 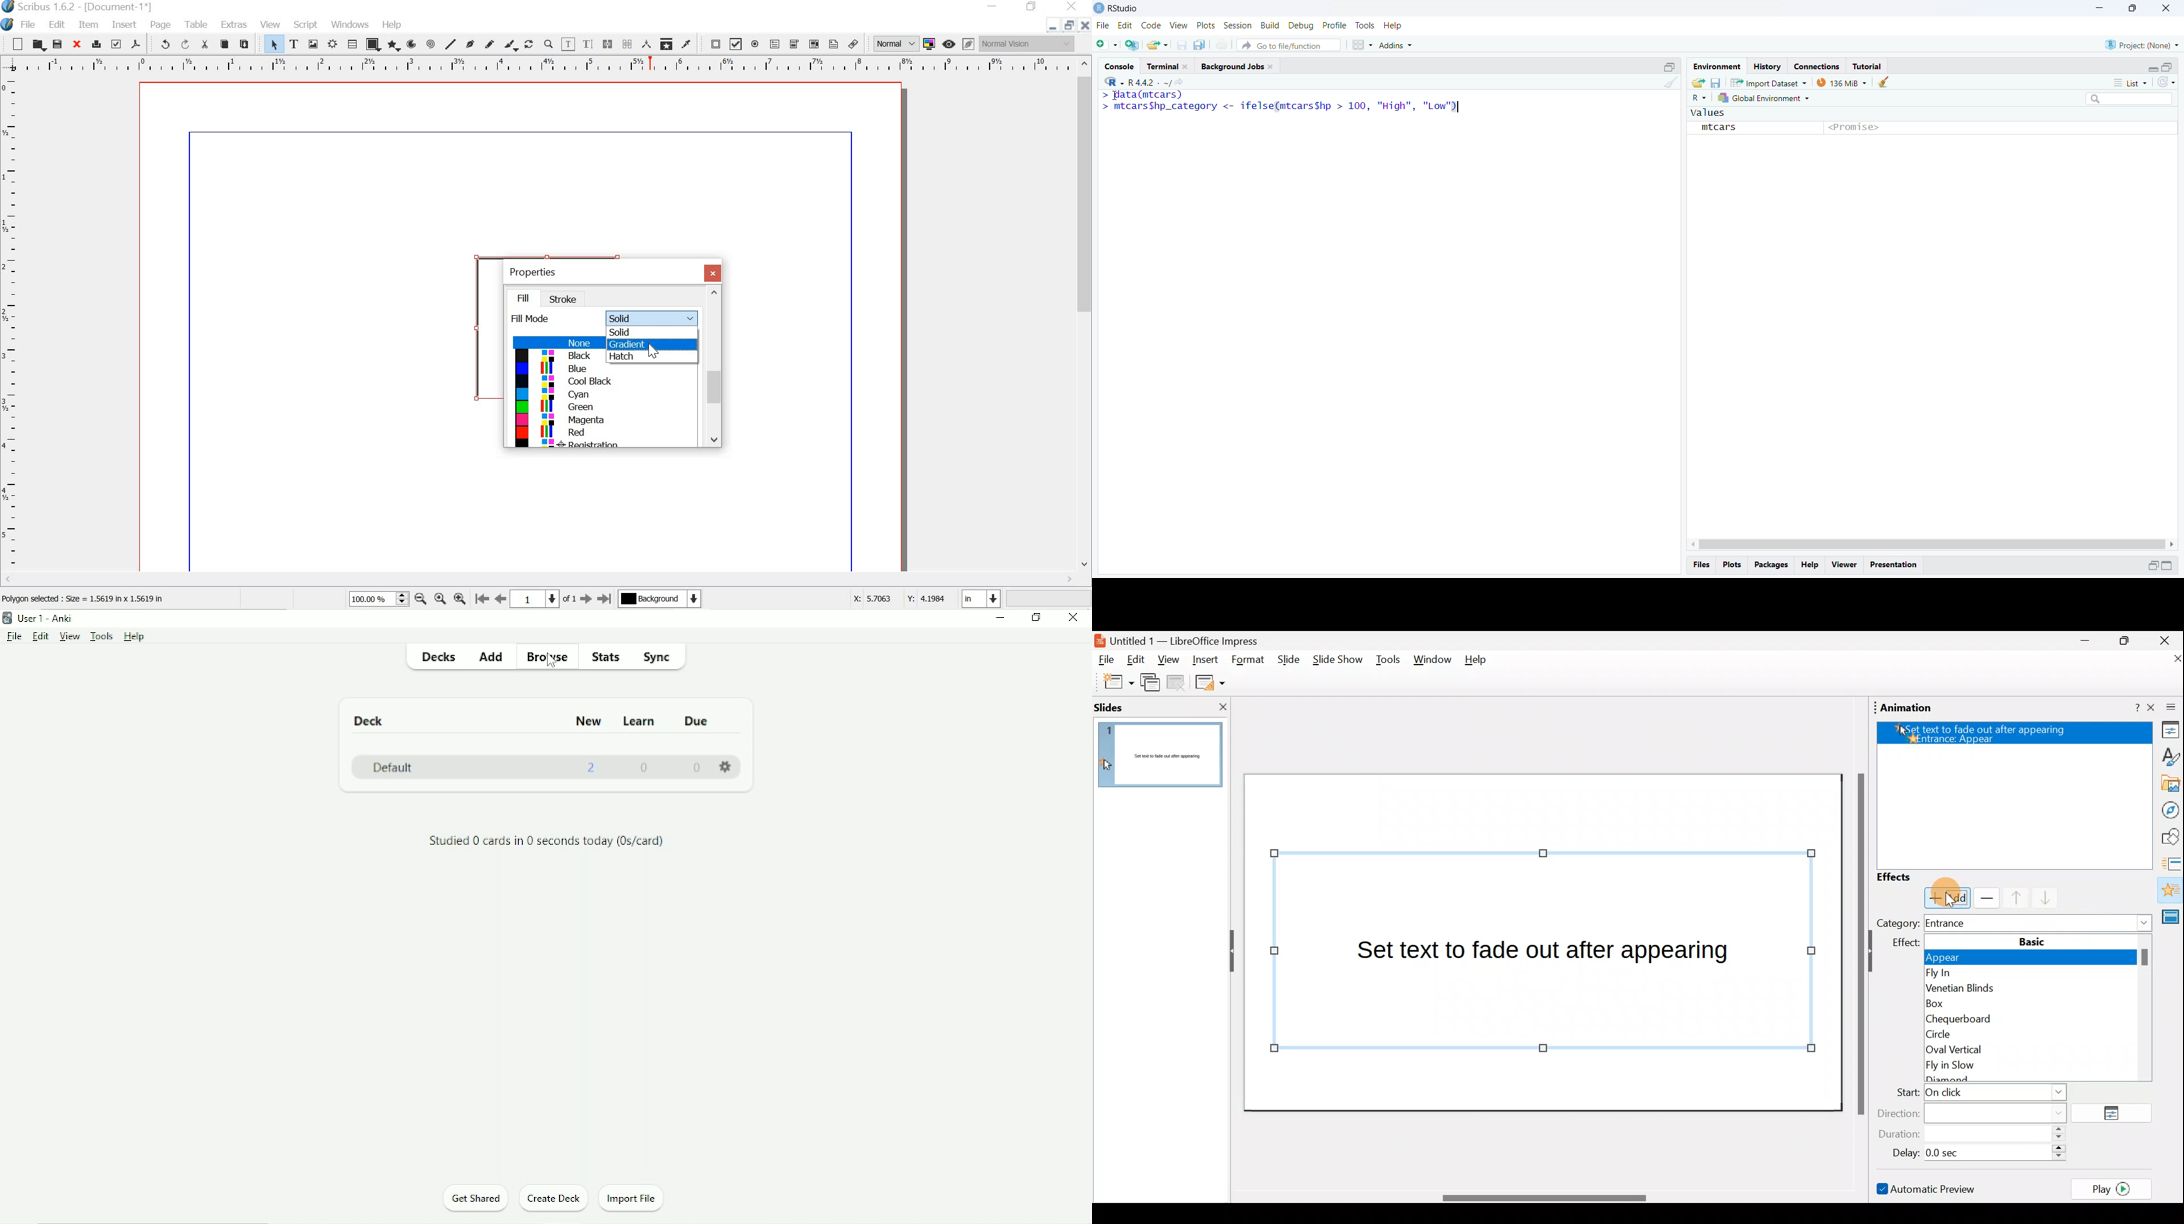 What do you see at coordinates (2168, 66) in the screenshot?
I see `Maximize` at bounding box center [2168, 66].